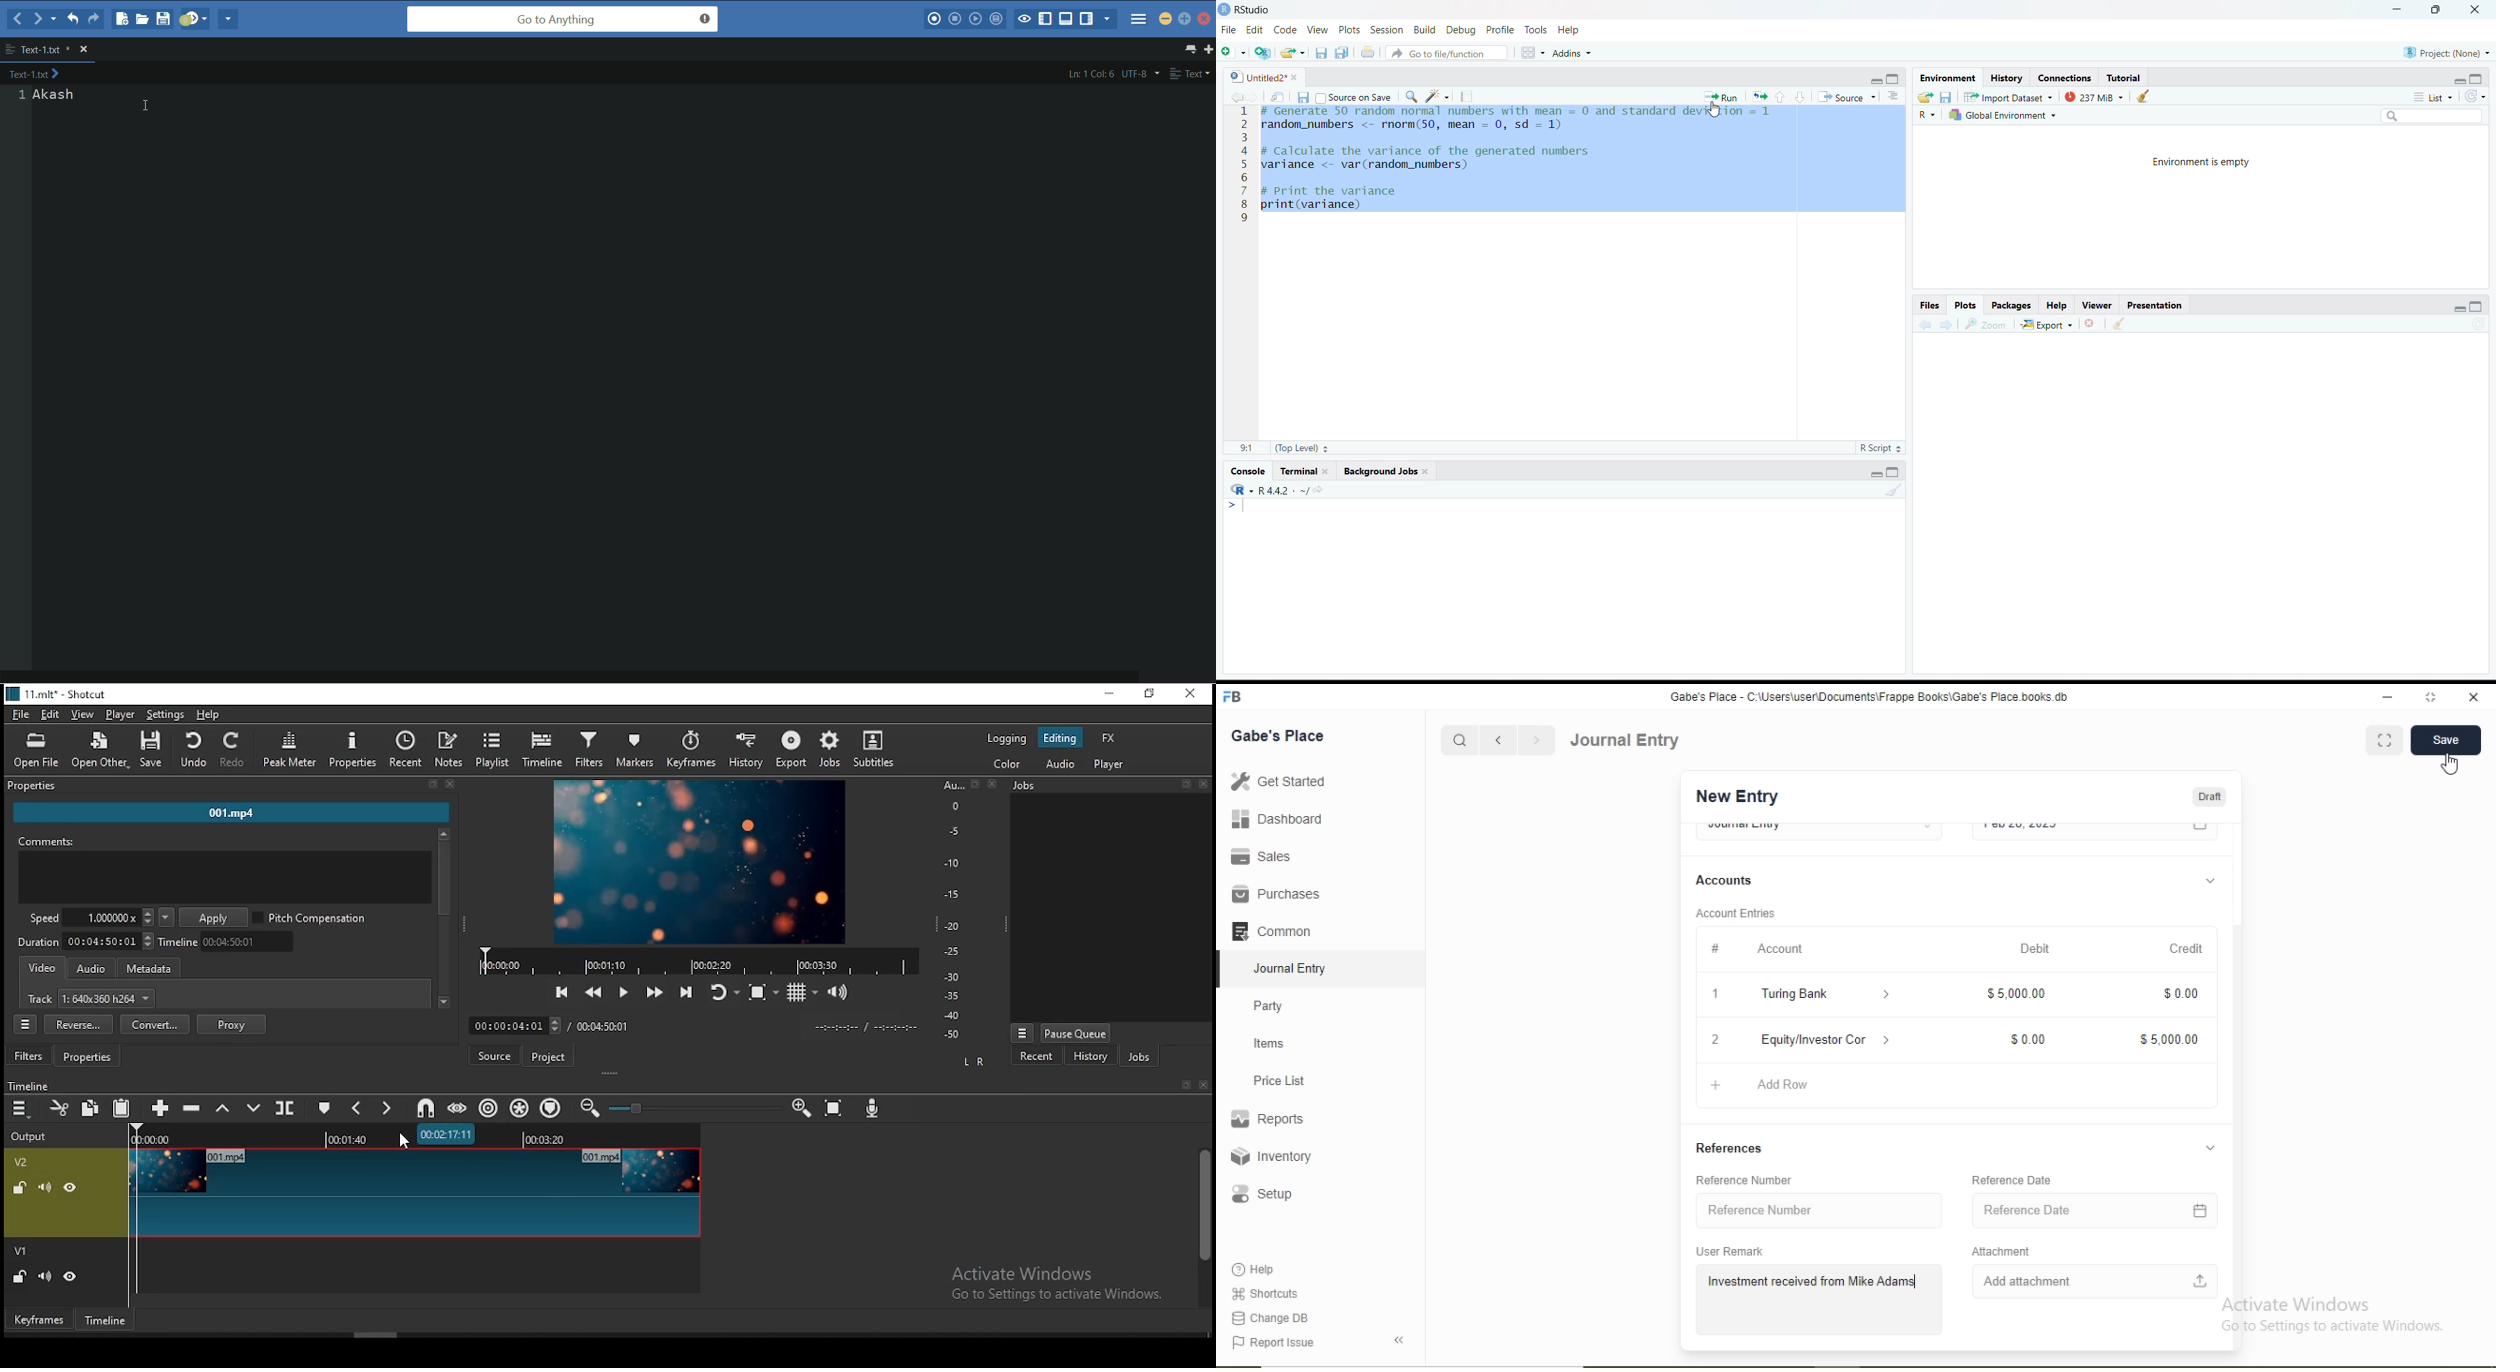  I want to click on Reference Number, so click(1761, 1210).